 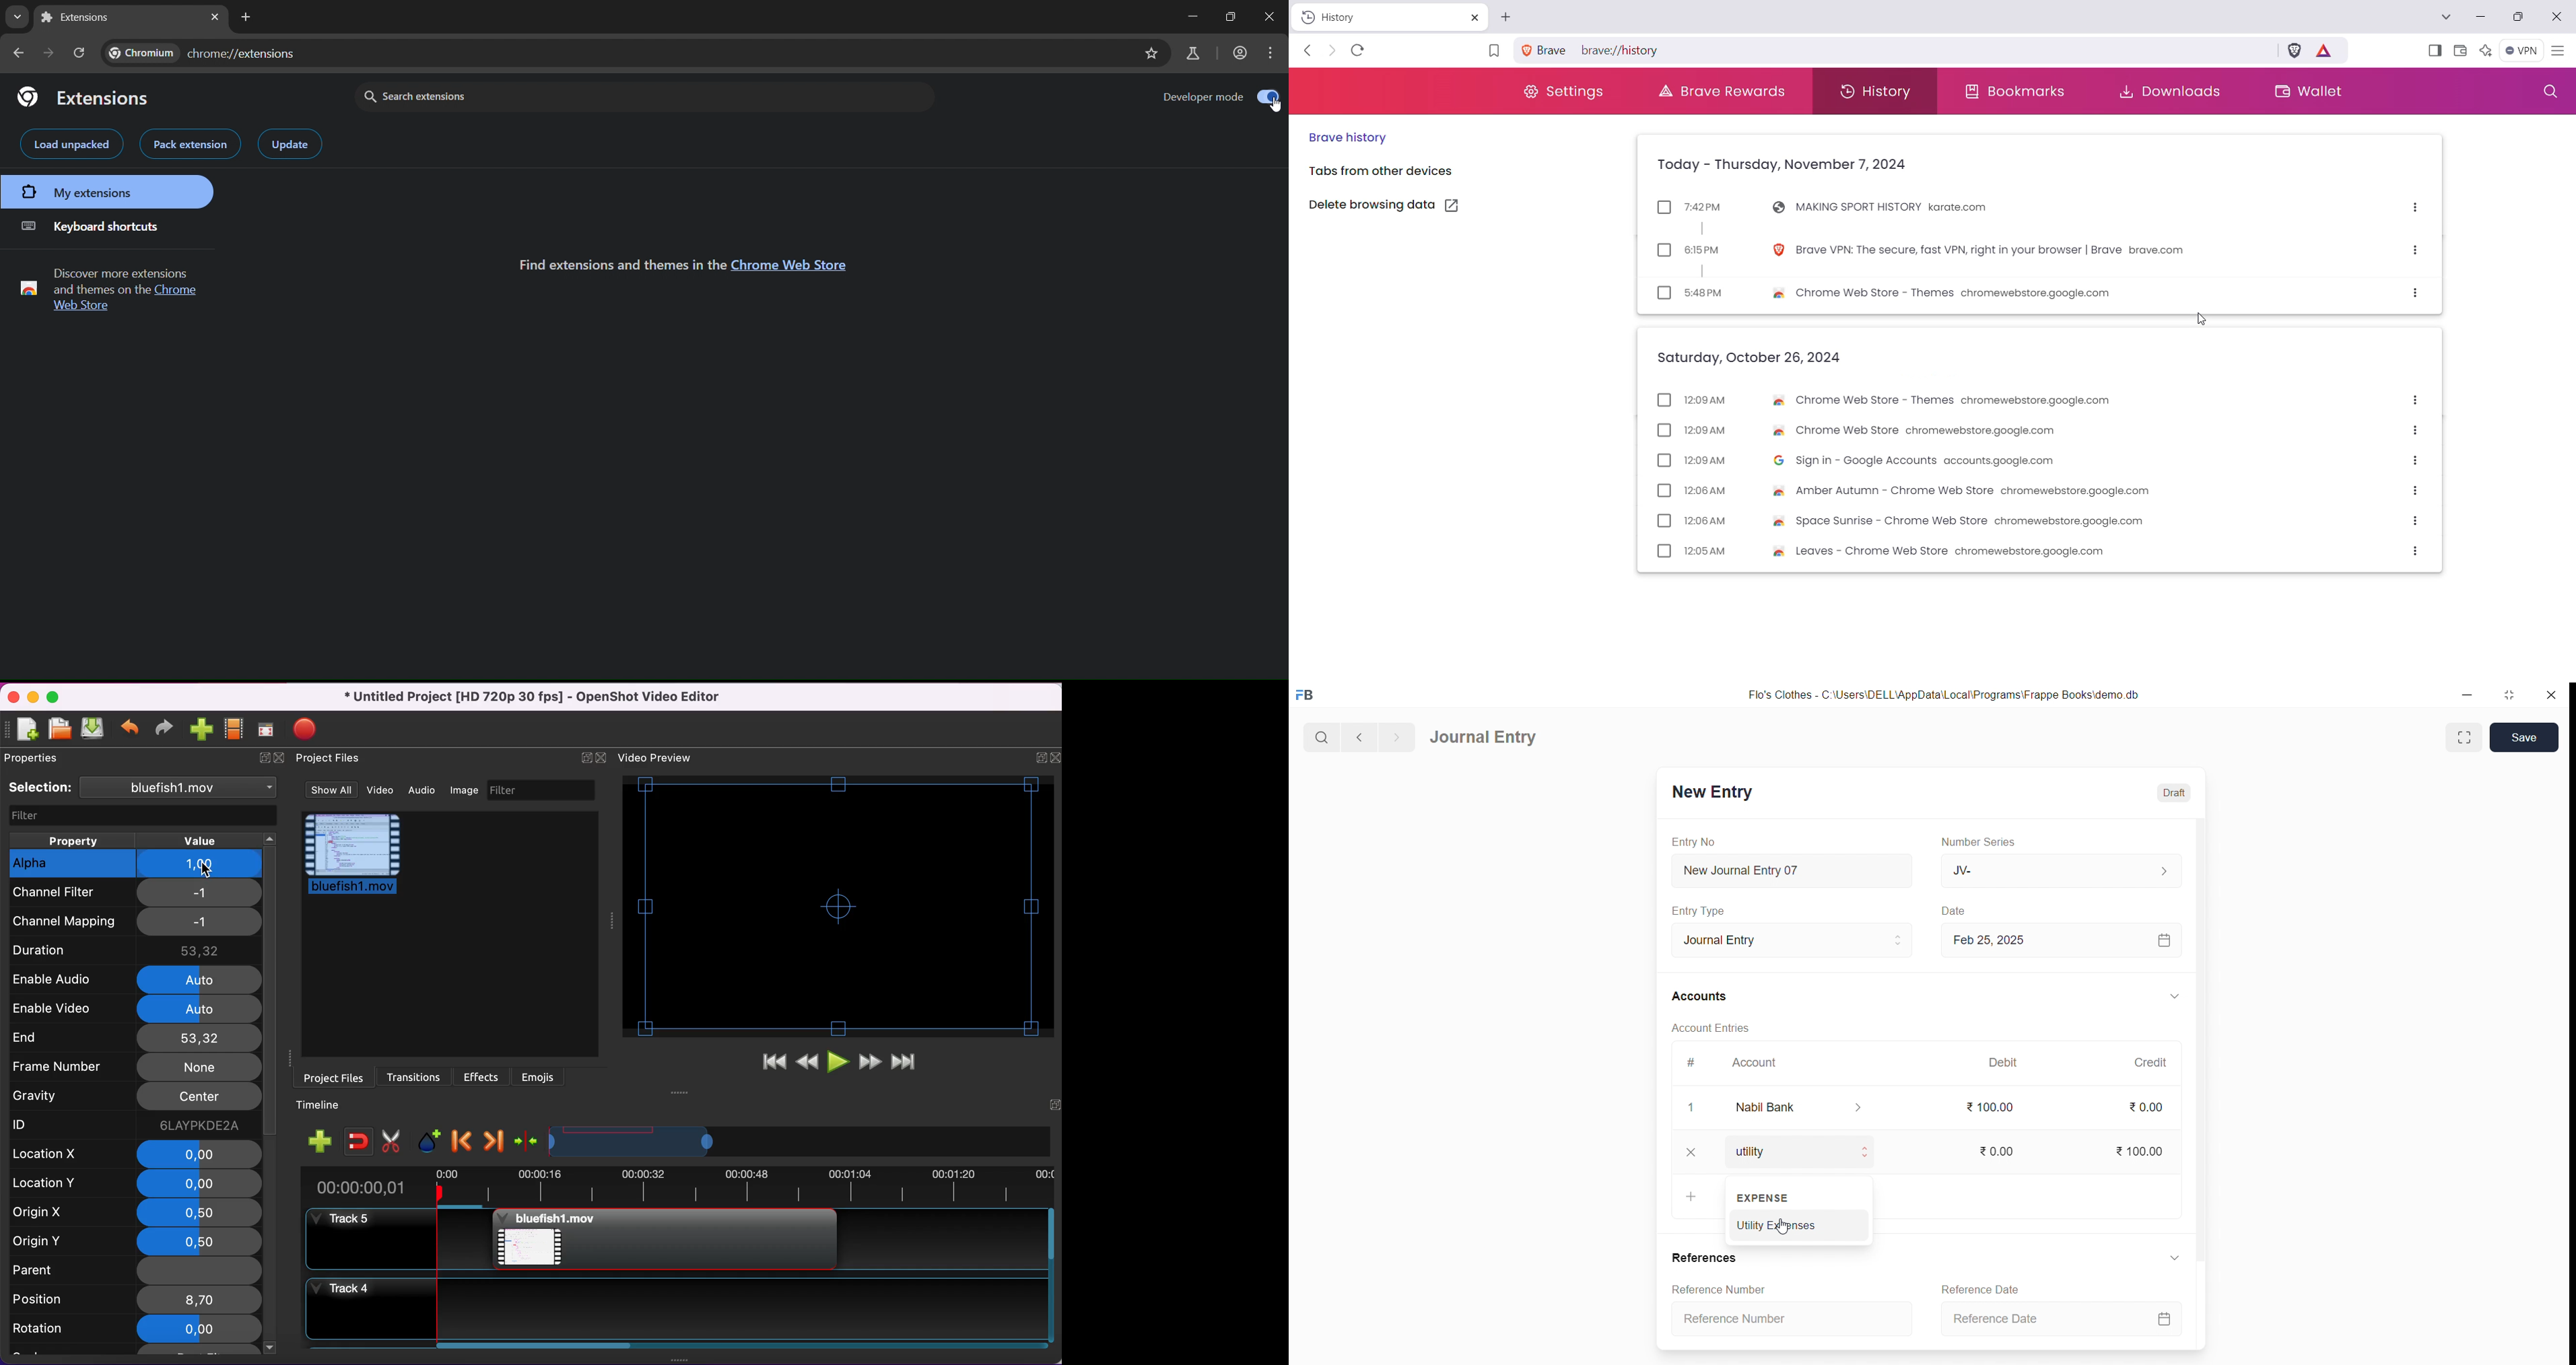 I want to click on brave://history, so click(x=1629, y=51).